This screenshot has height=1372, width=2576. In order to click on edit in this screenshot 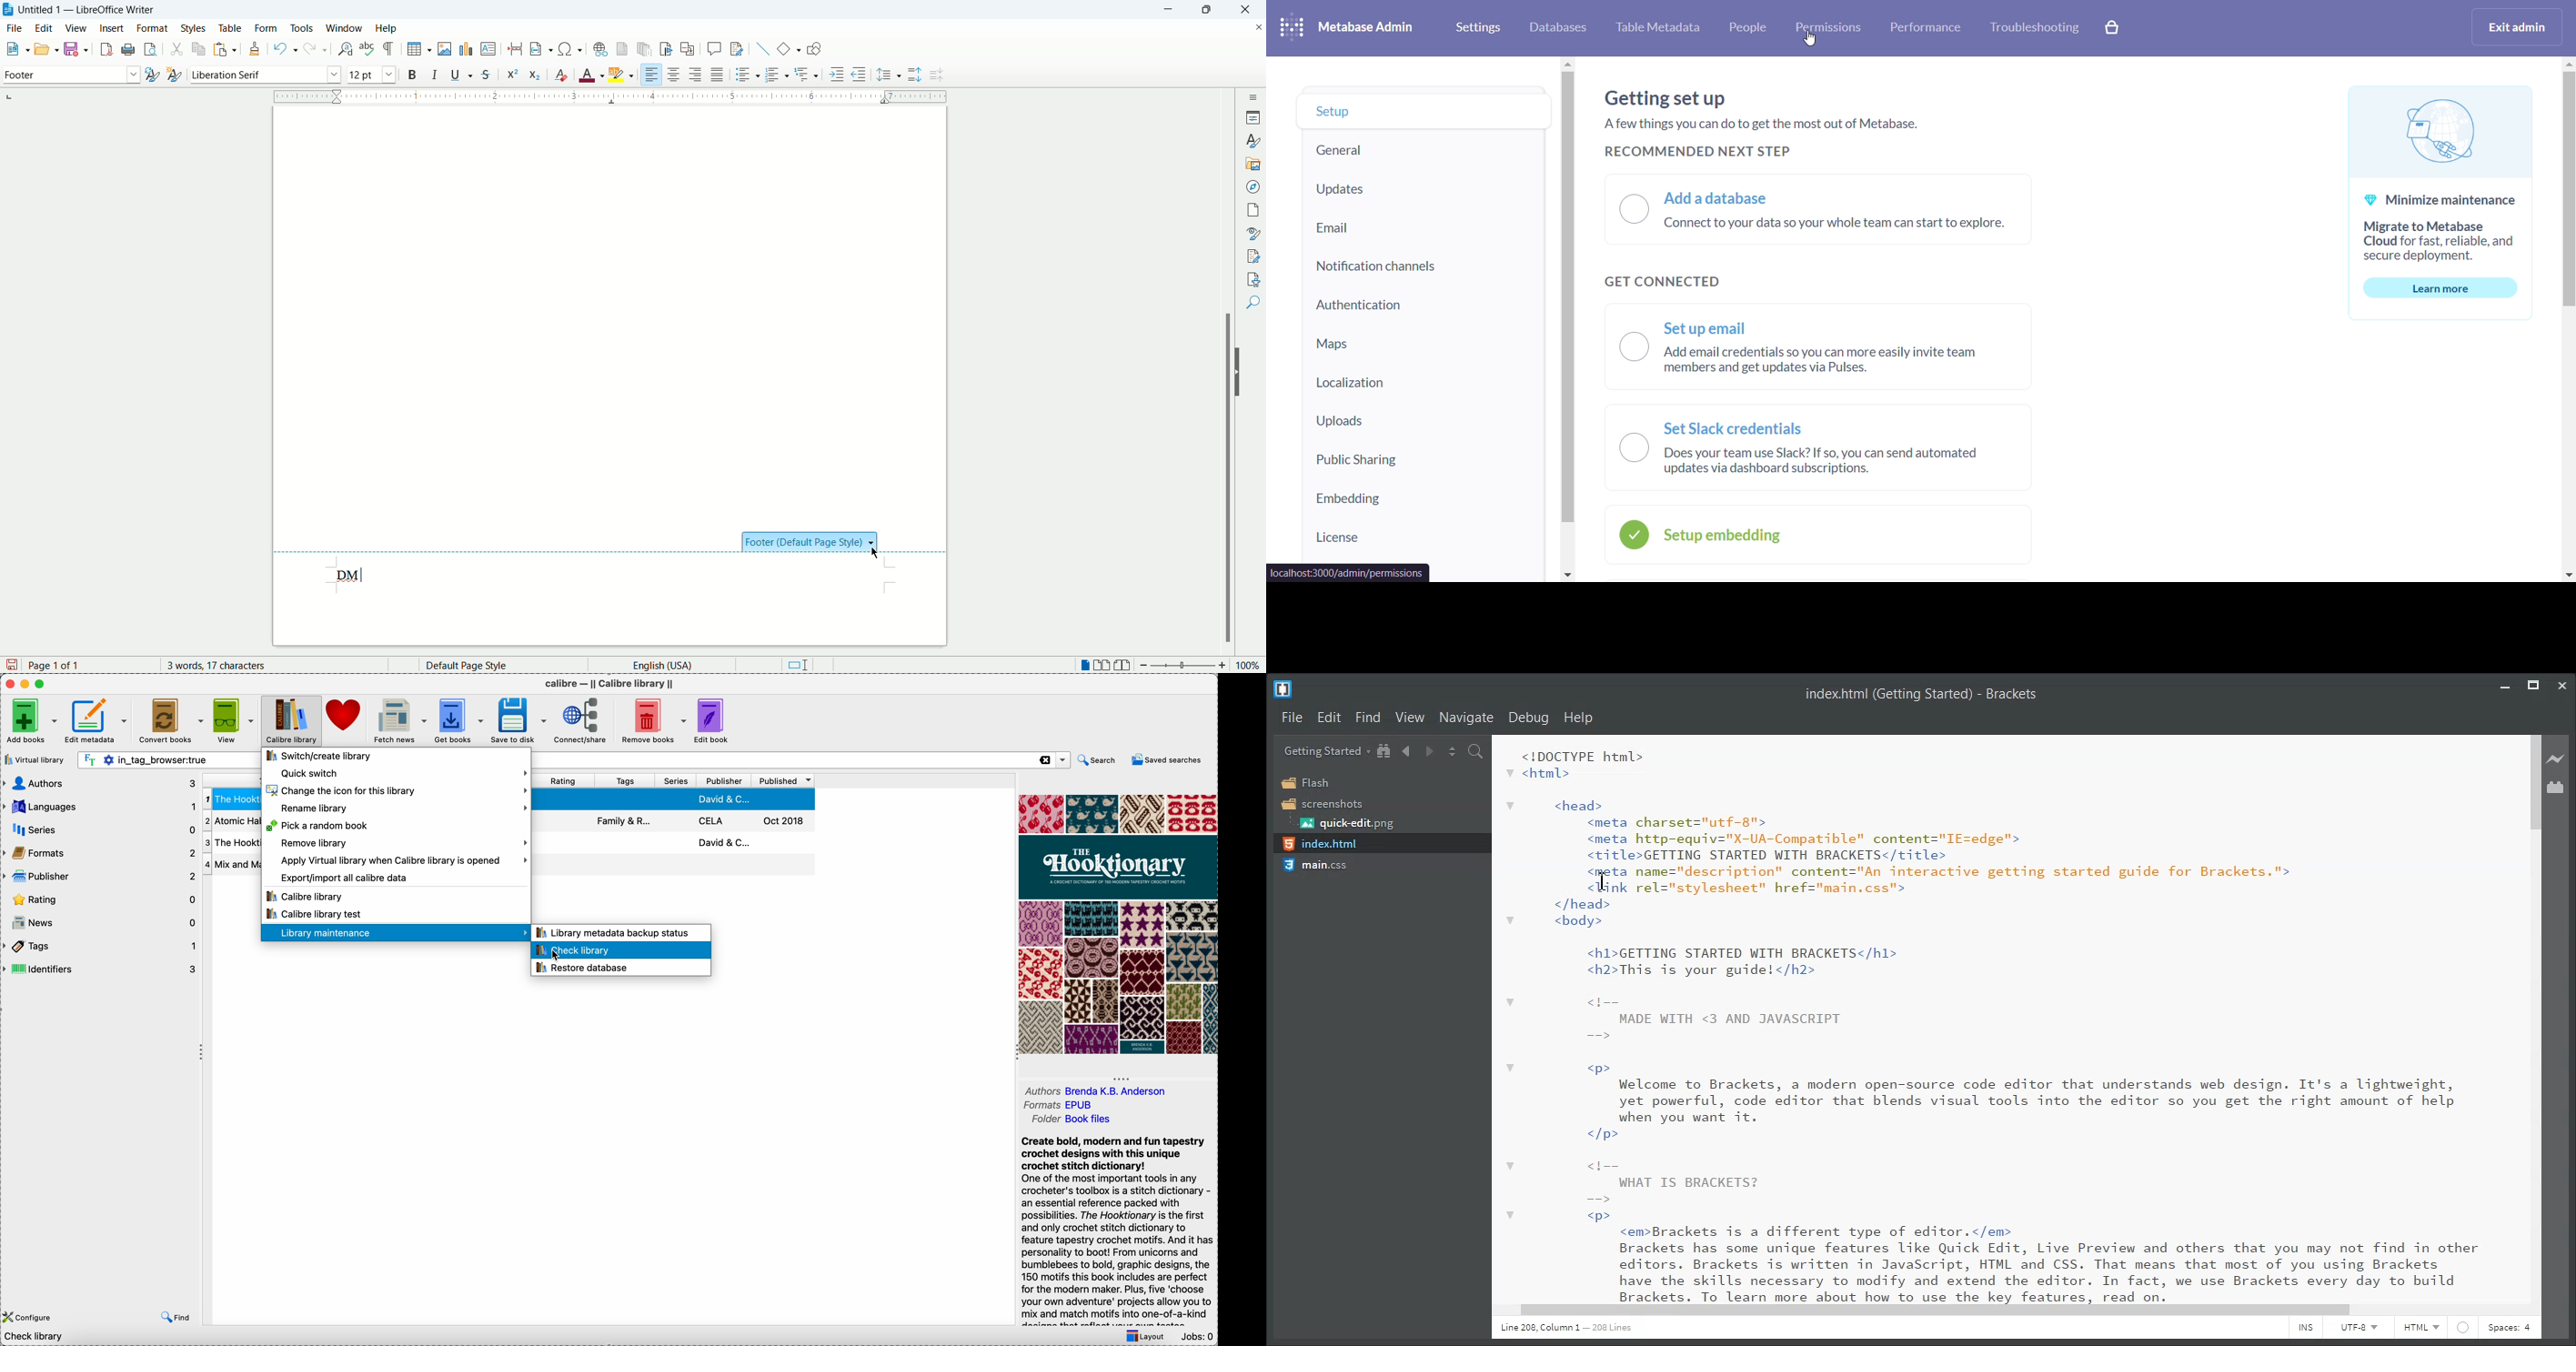, I will do `click(46, 28)`.